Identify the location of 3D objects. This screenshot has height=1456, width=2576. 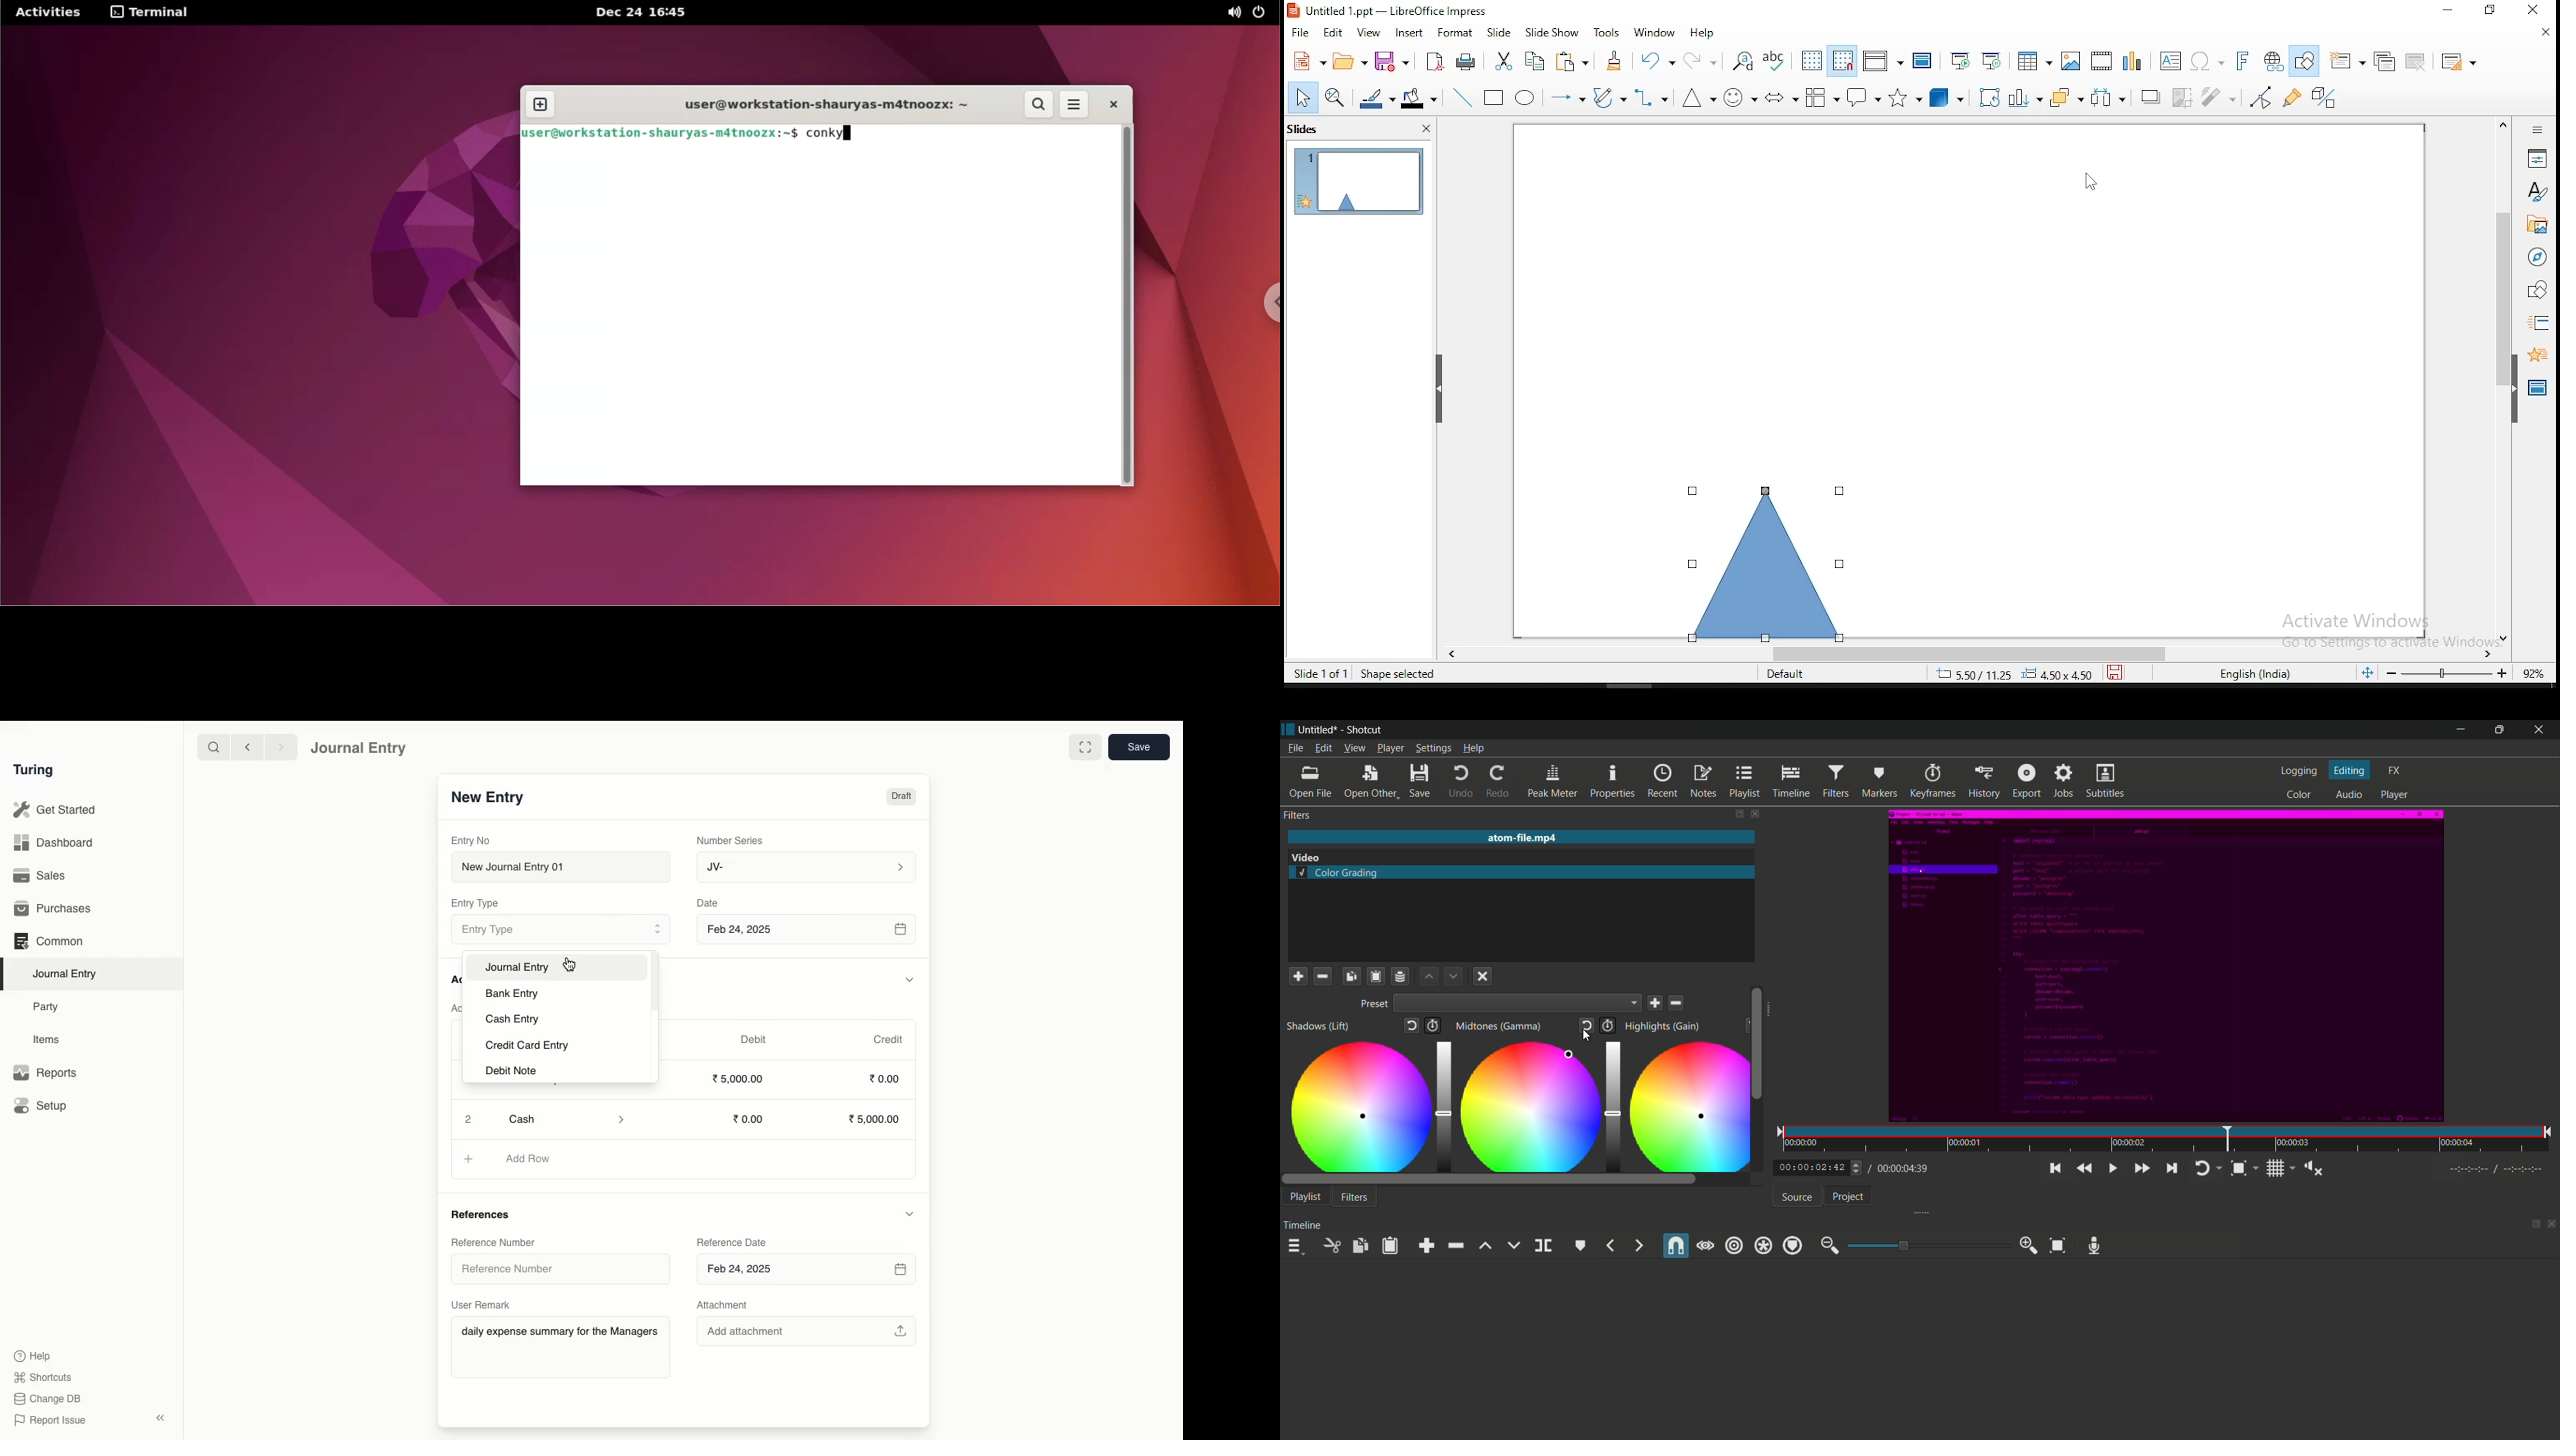
(1947, 97).